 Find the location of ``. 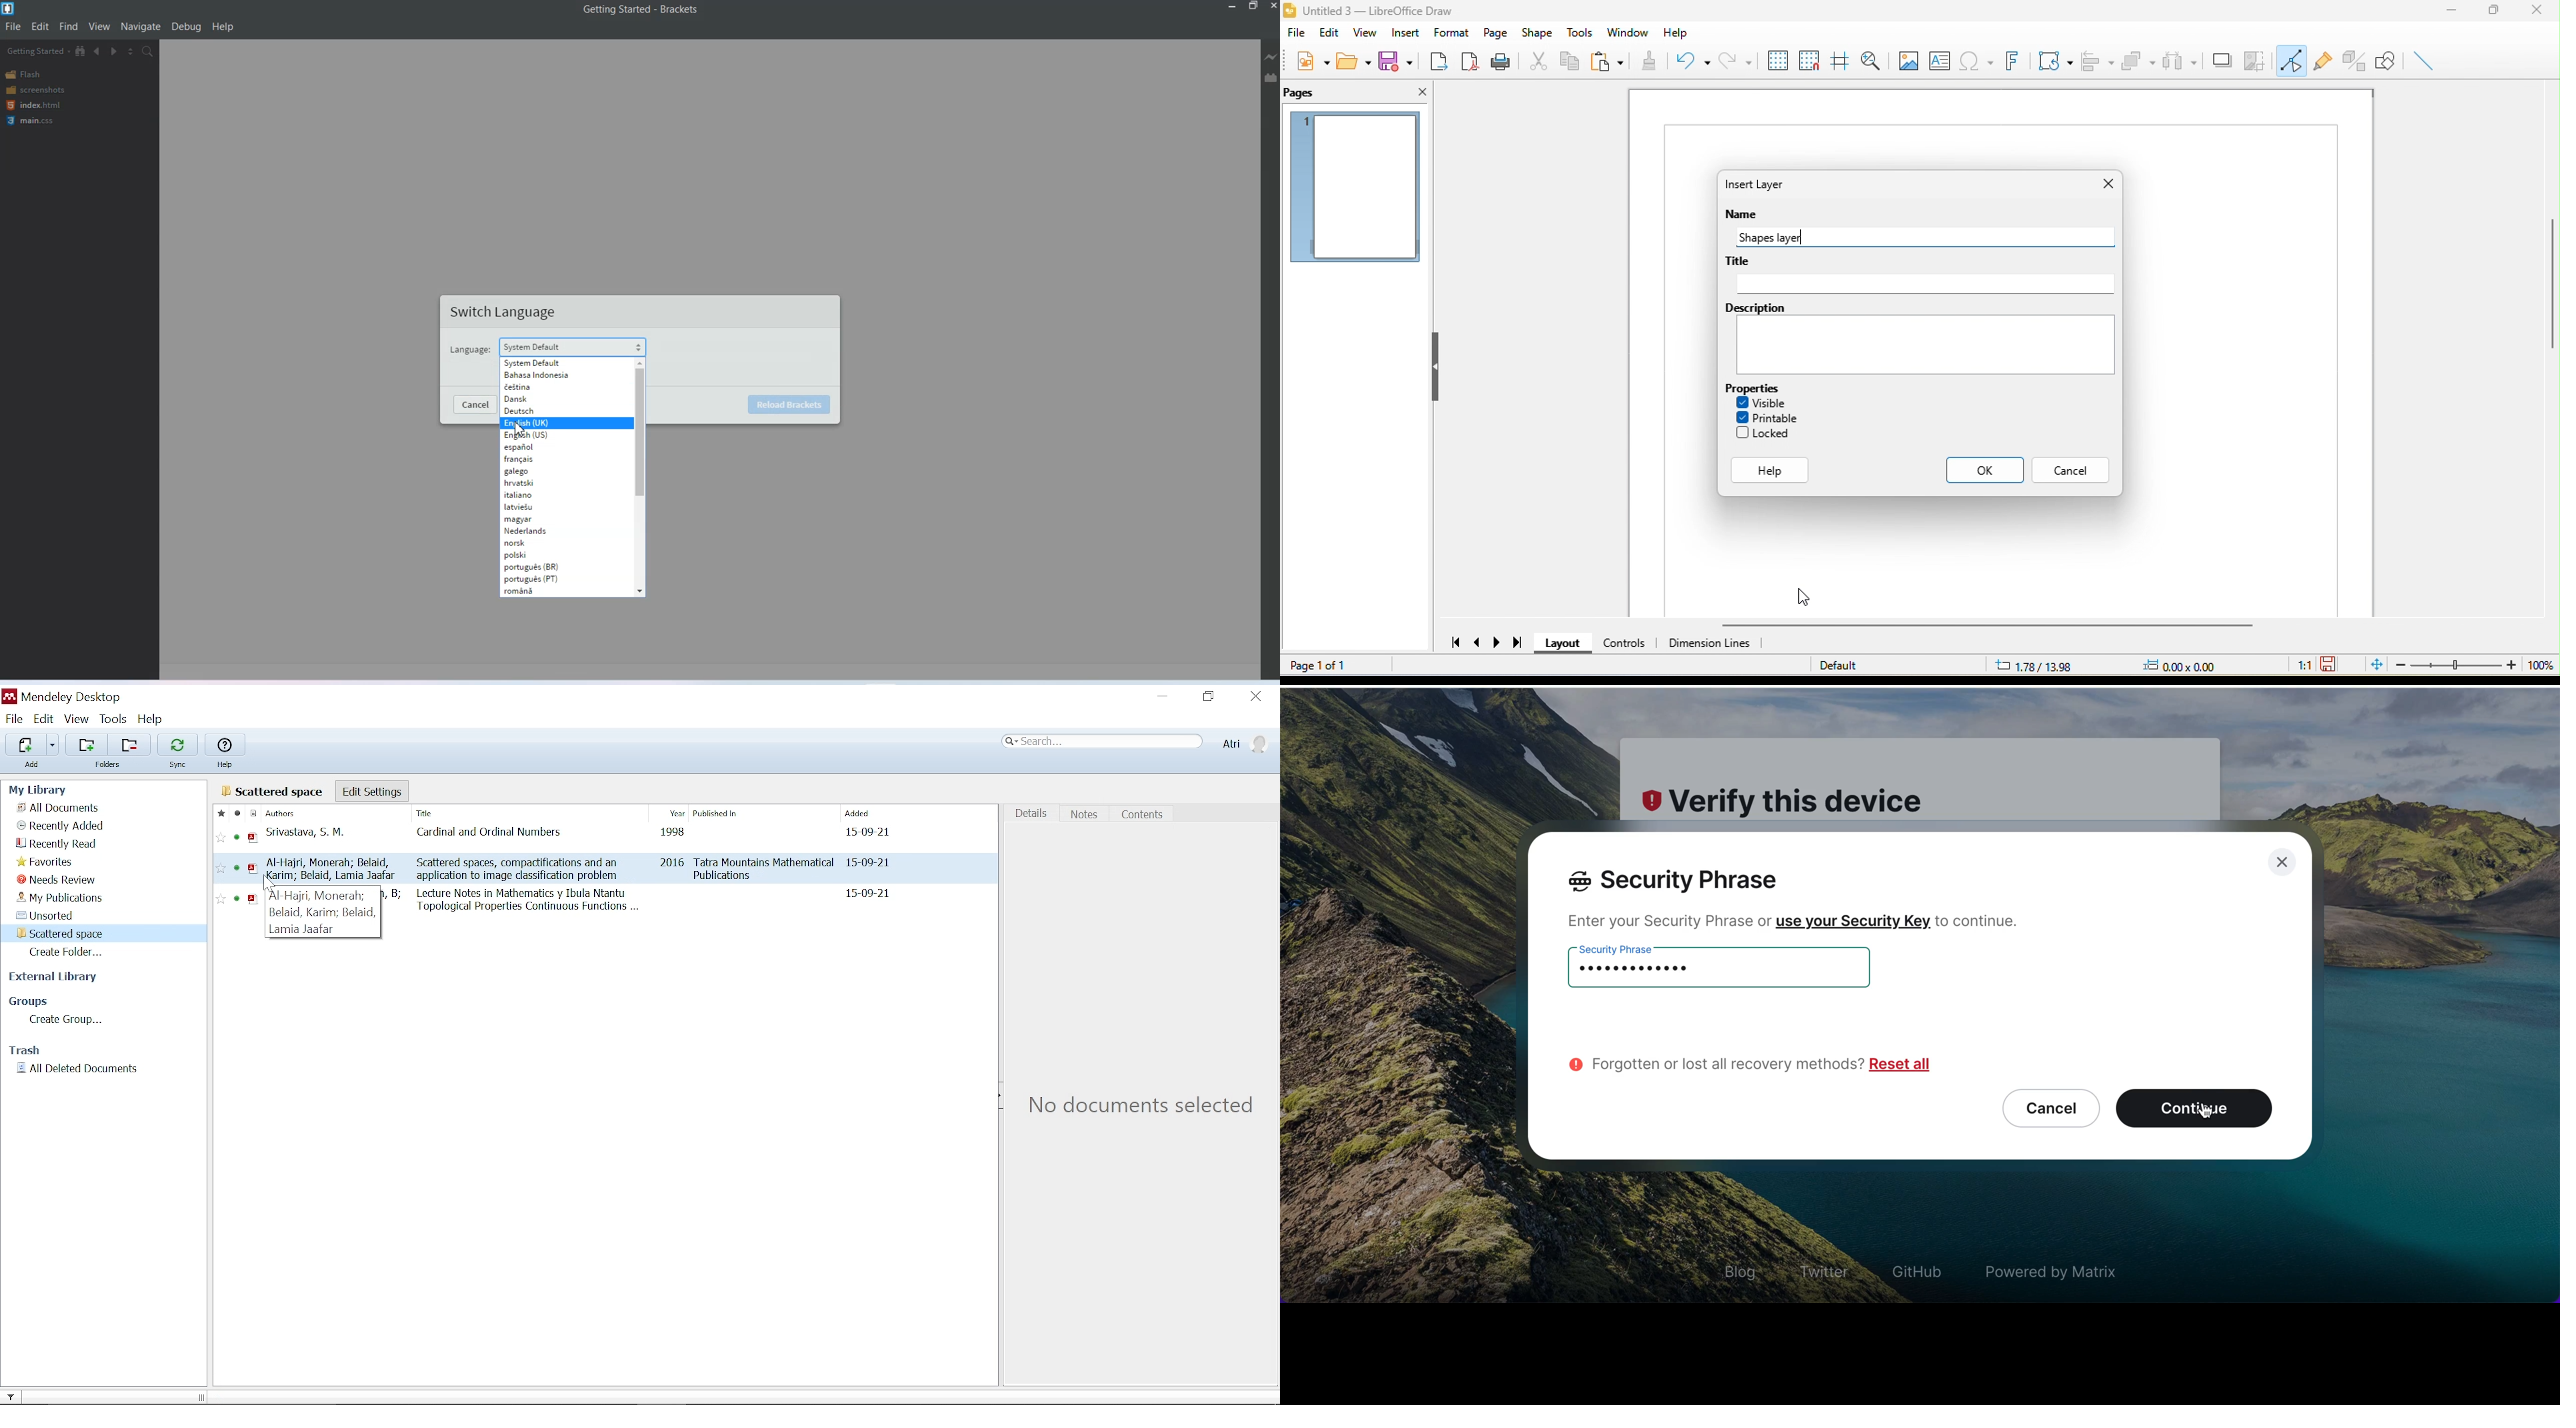

 is located at coordinates (1038, 814).